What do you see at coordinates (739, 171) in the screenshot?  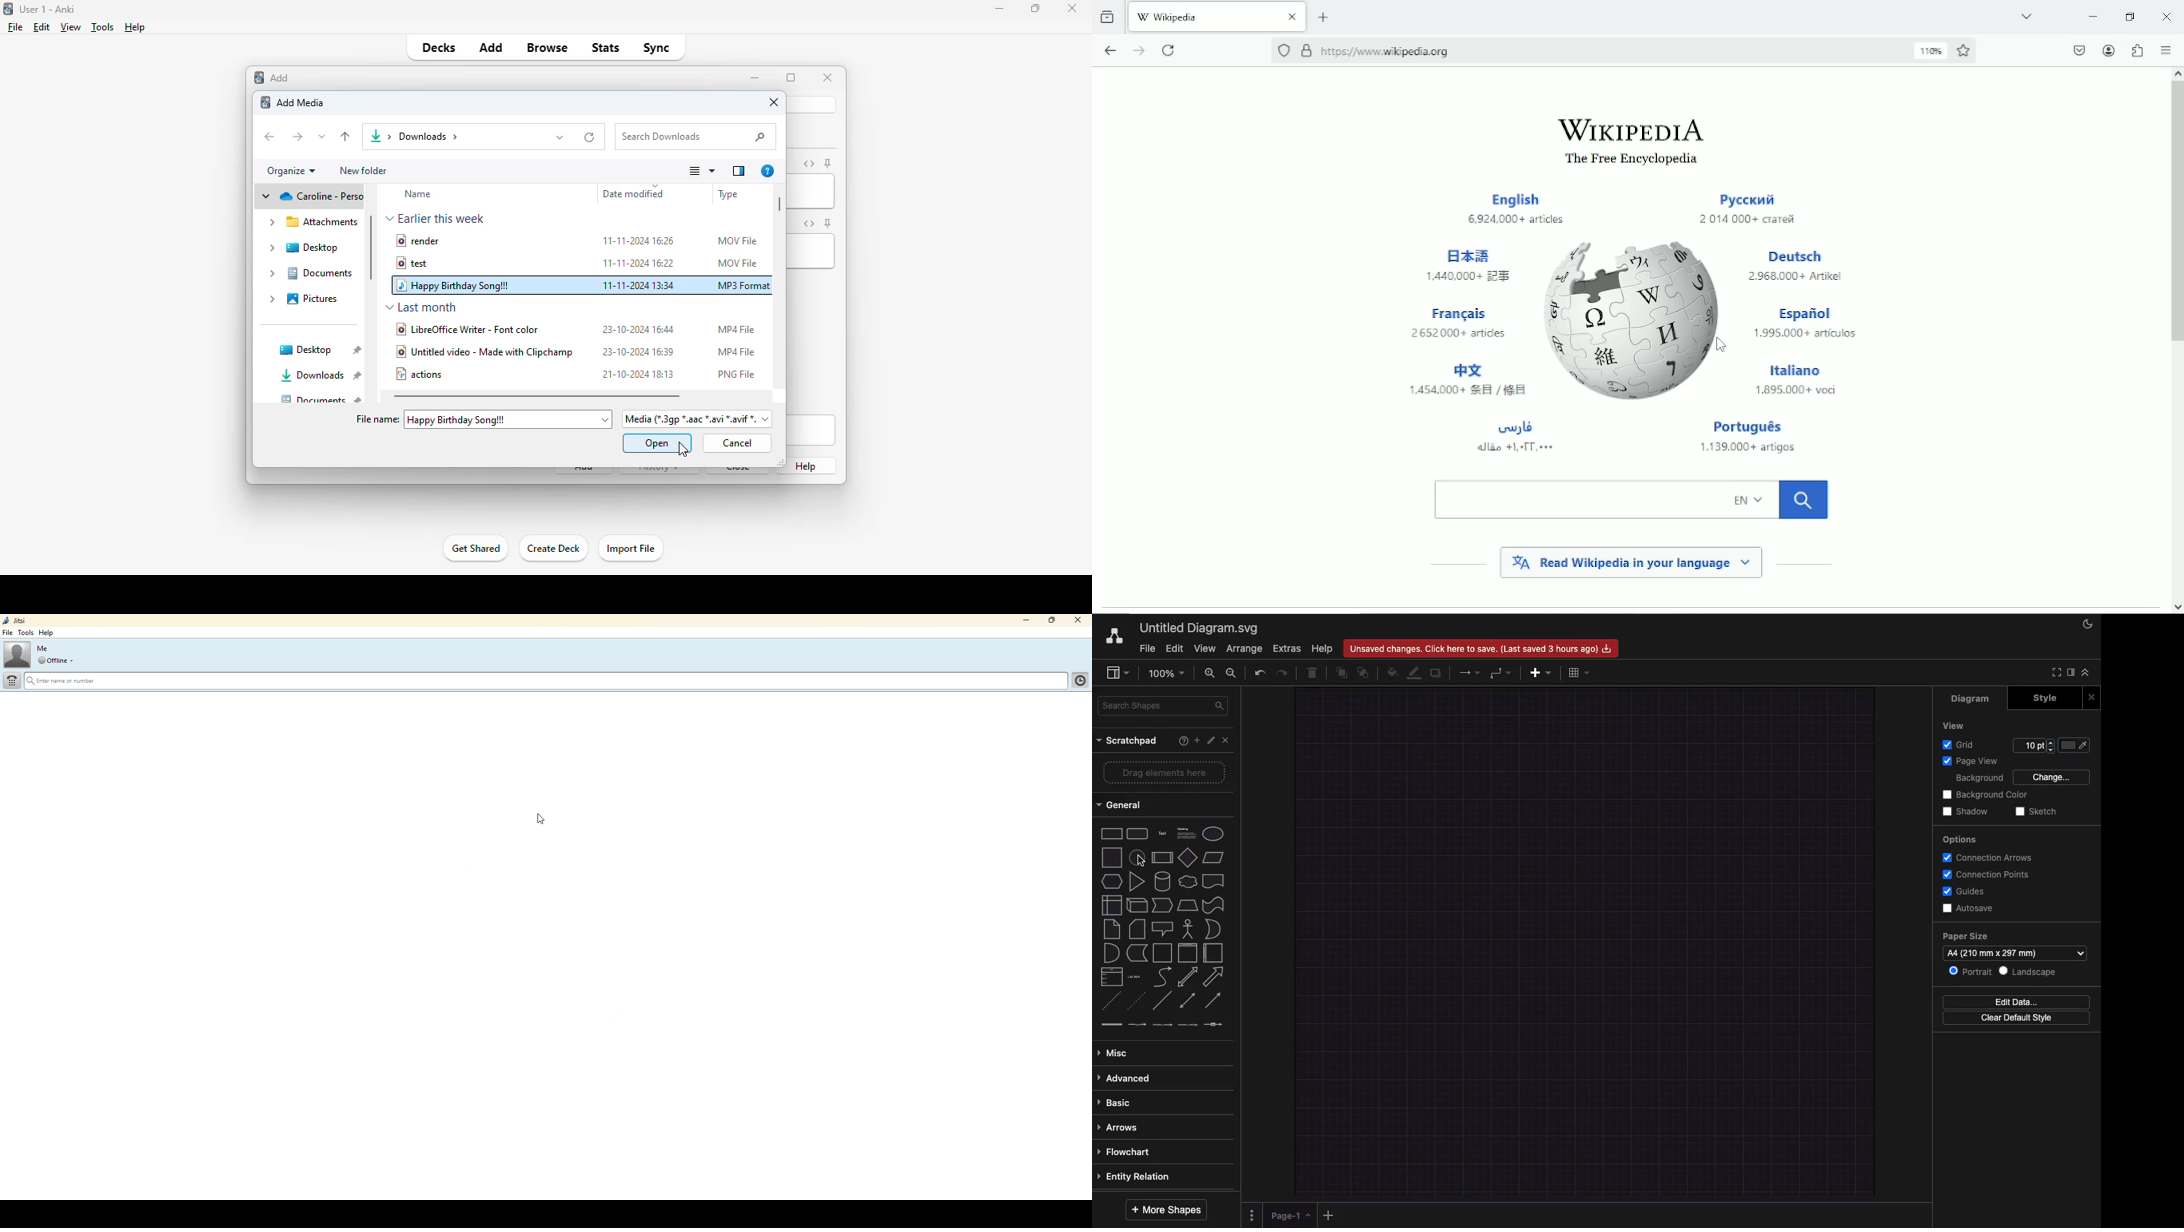 I see `show the preview pane` at bounding box center [739, 171].